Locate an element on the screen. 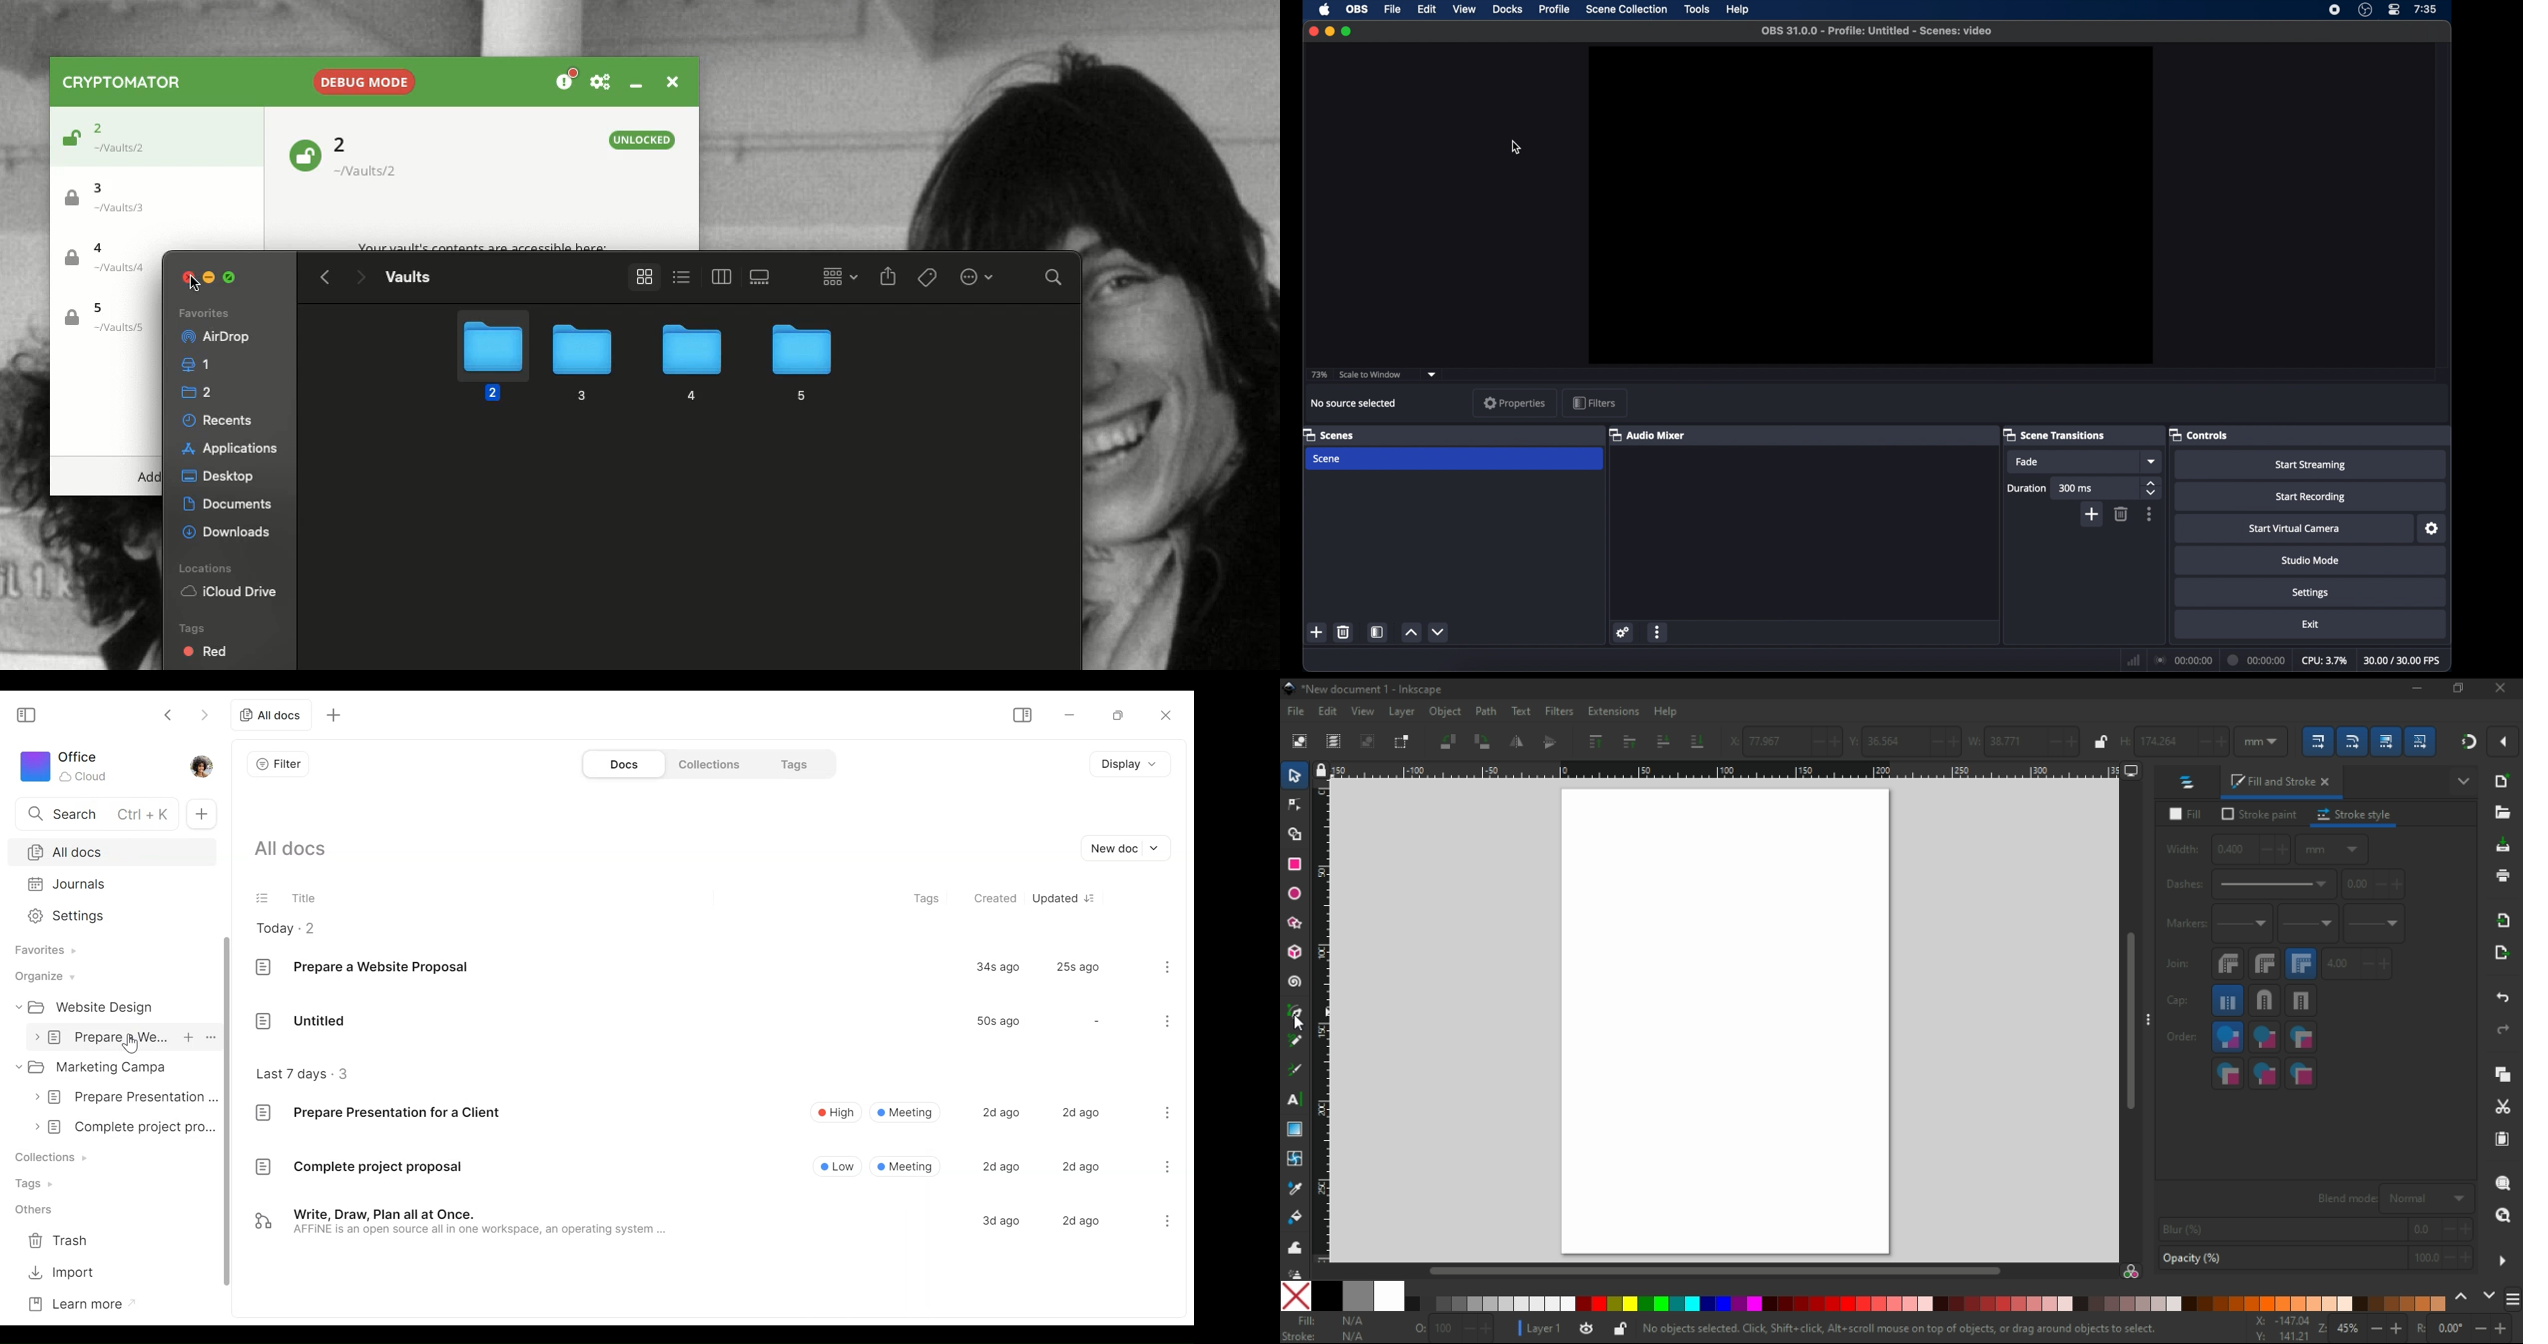 This screenshot has width=2548, height=1344. stroke style is located at coordinates (2356, 815).